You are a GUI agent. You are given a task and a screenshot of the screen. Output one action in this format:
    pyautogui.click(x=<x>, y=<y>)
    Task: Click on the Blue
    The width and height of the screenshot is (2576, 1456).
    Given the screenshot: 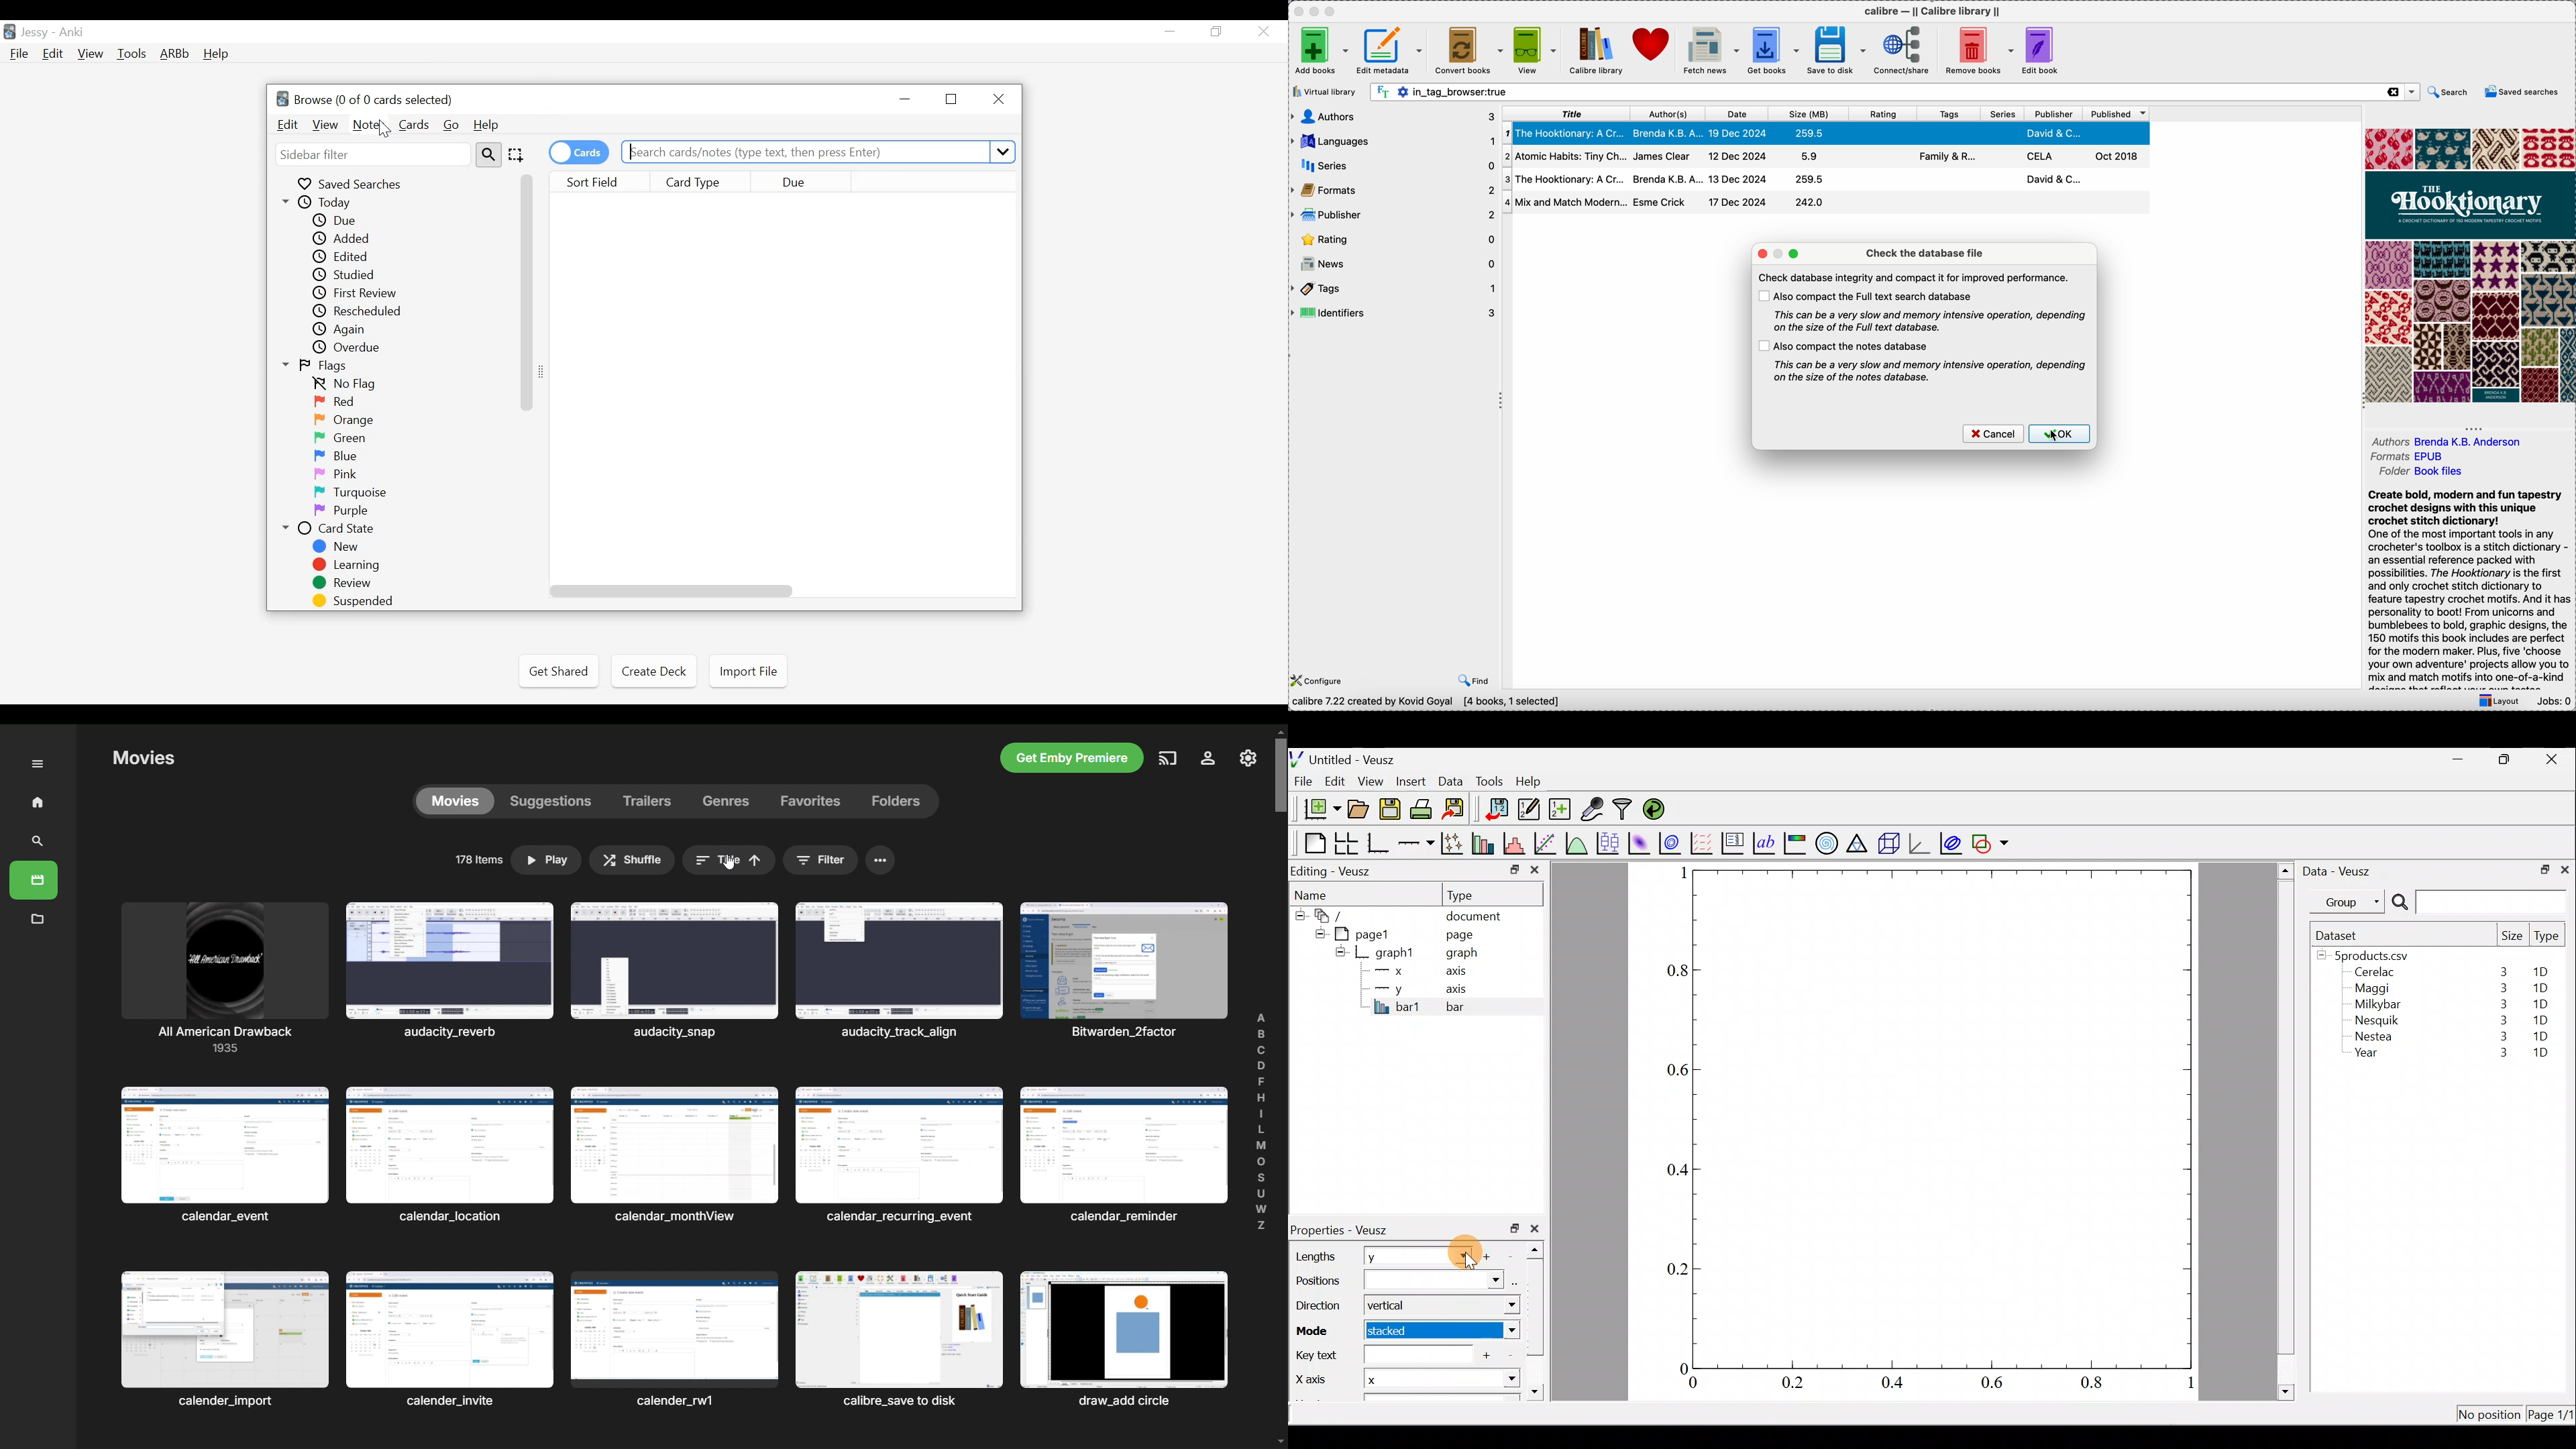 What is the action you would take?
    pyautogui.click(x=339, y=455)
    